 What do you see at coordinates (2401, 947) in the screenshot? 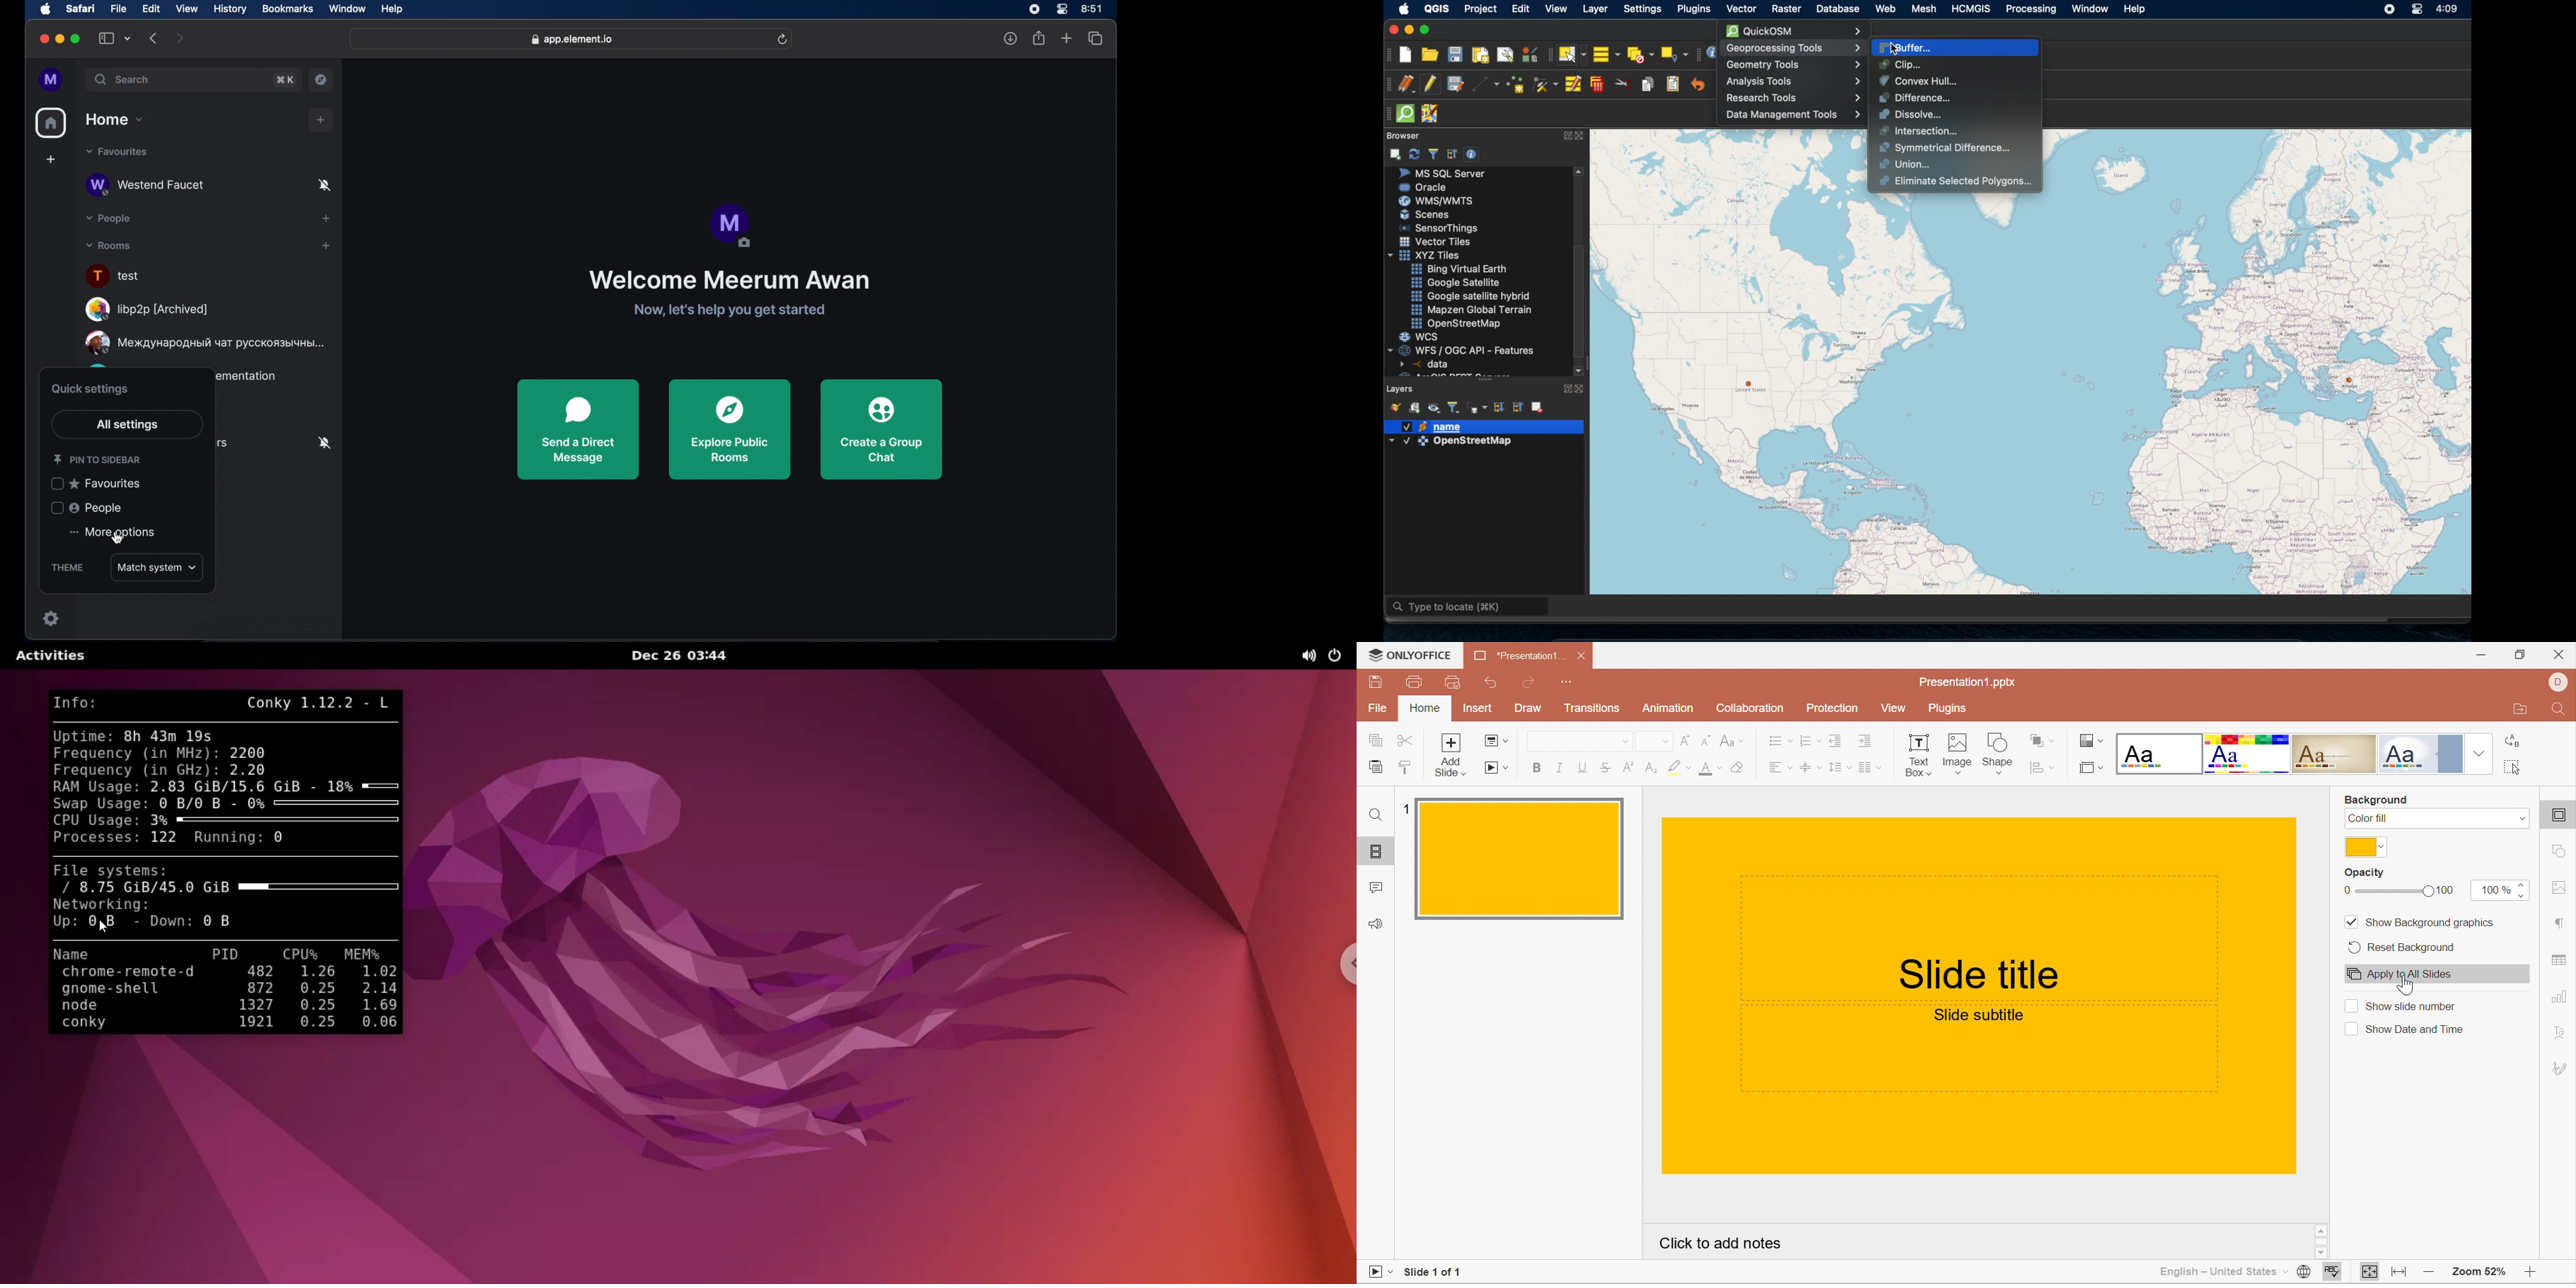
I see `Reset Background` at bounding box center [2401, 947].